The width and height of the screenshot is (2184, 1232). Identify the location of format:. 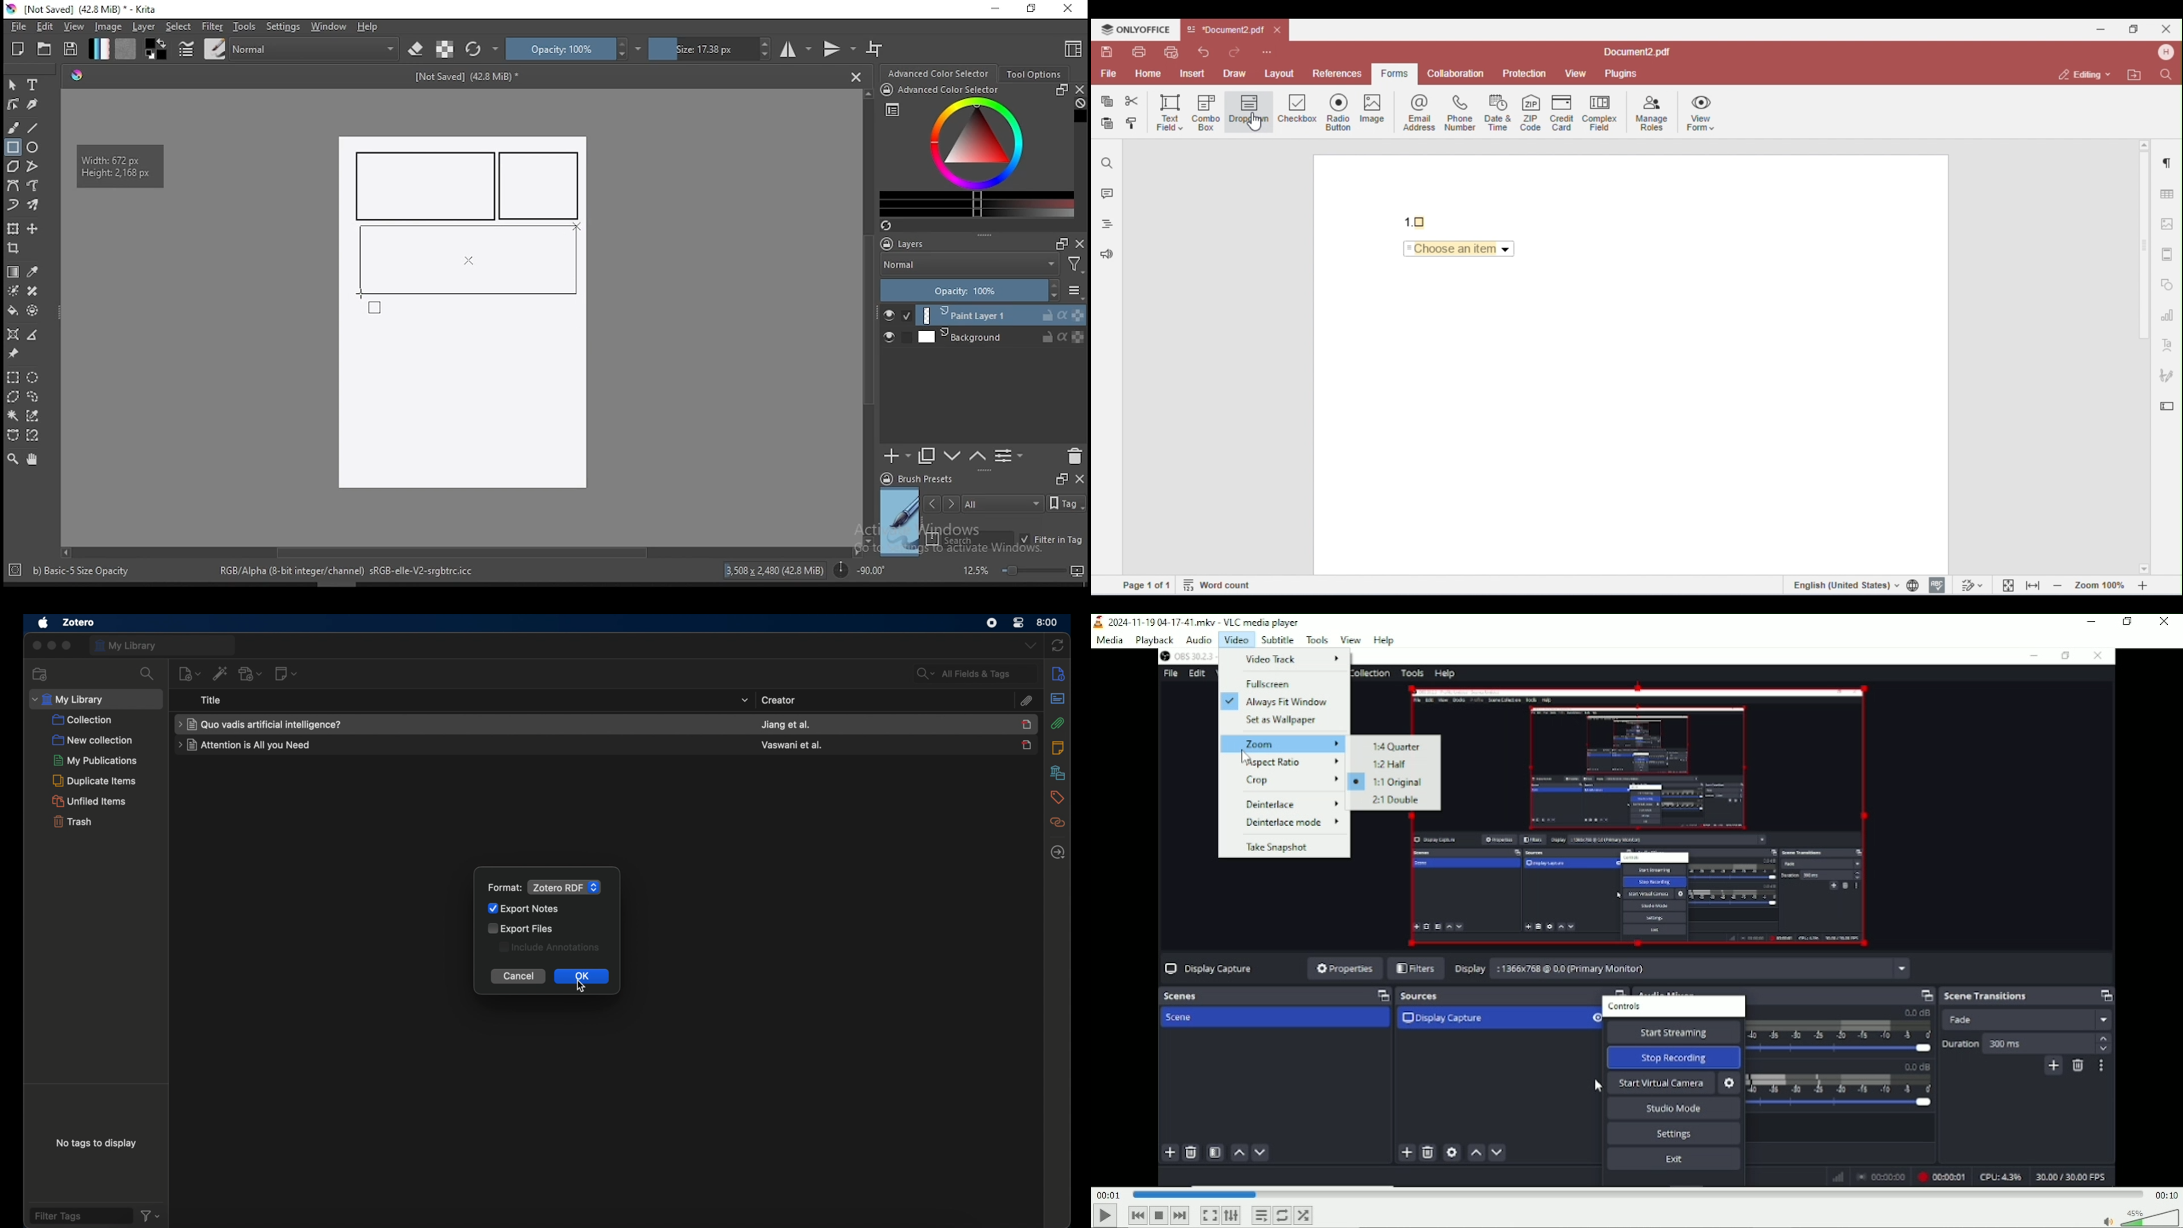
(505, 888).